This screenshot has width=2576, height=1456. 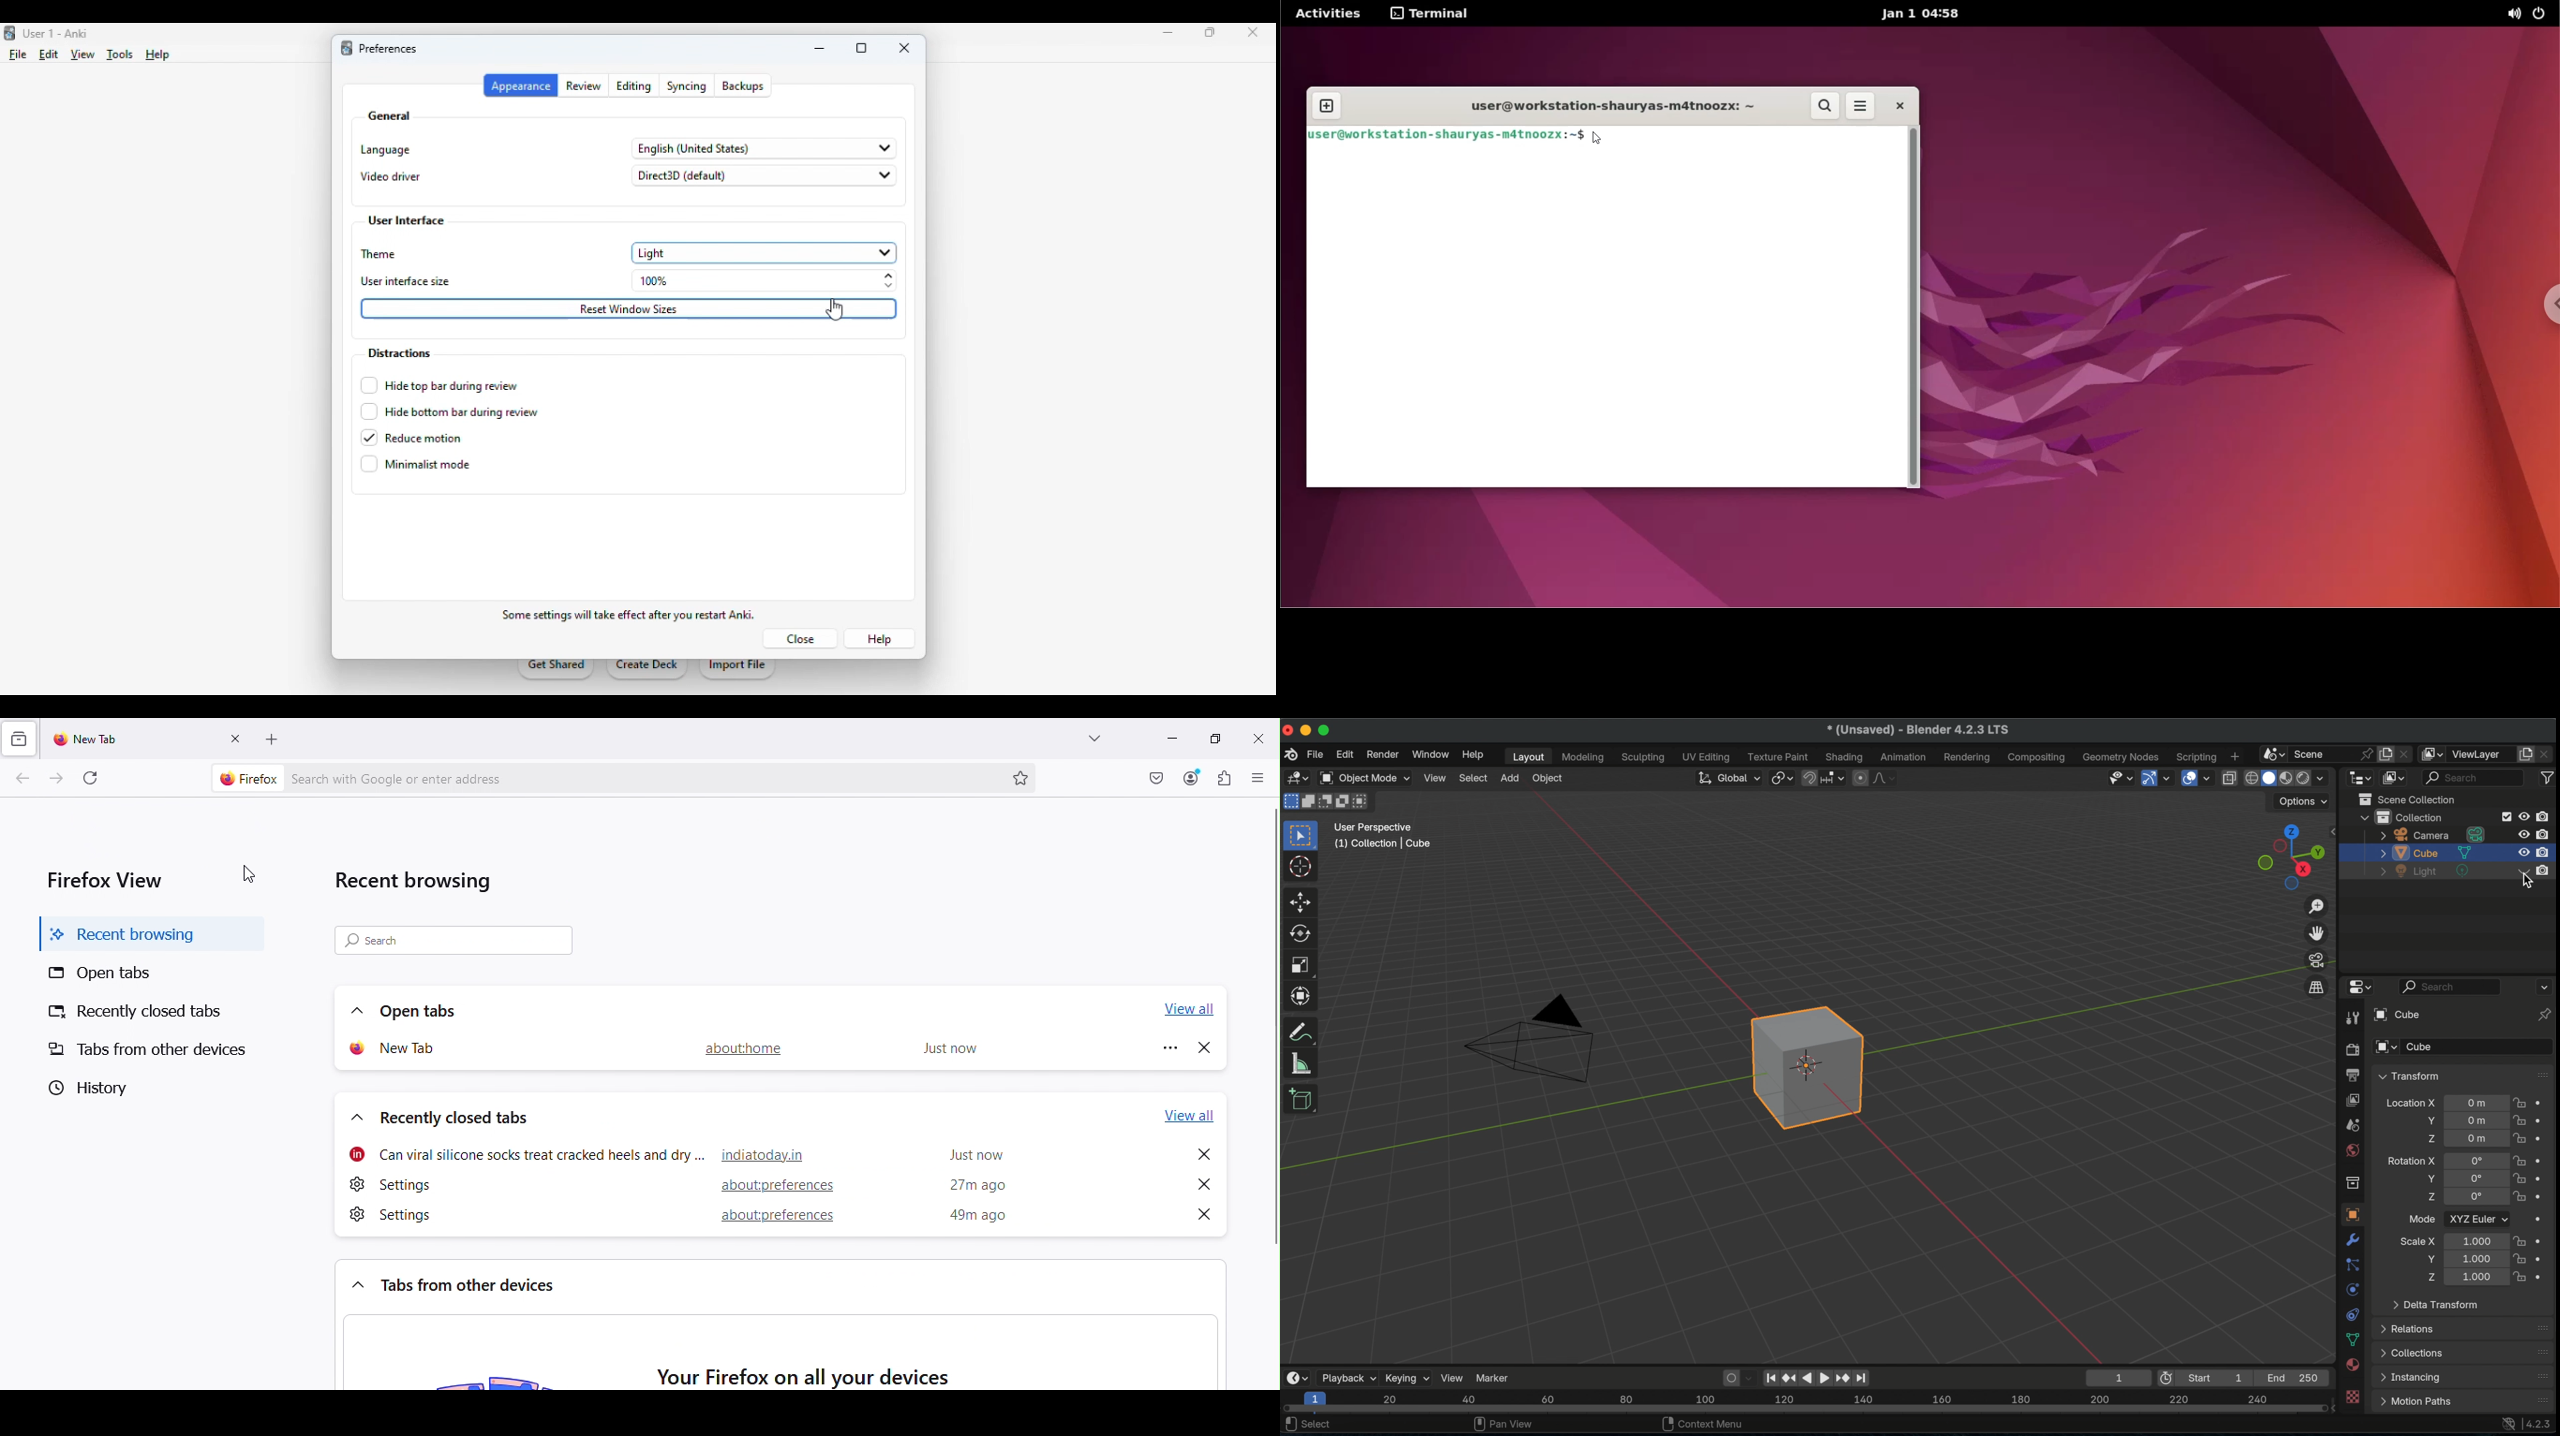 What do you see at coordinates (1204, 1050) in the screenshot?
I see `Close new tab` at bounding box center [1204, 1050].